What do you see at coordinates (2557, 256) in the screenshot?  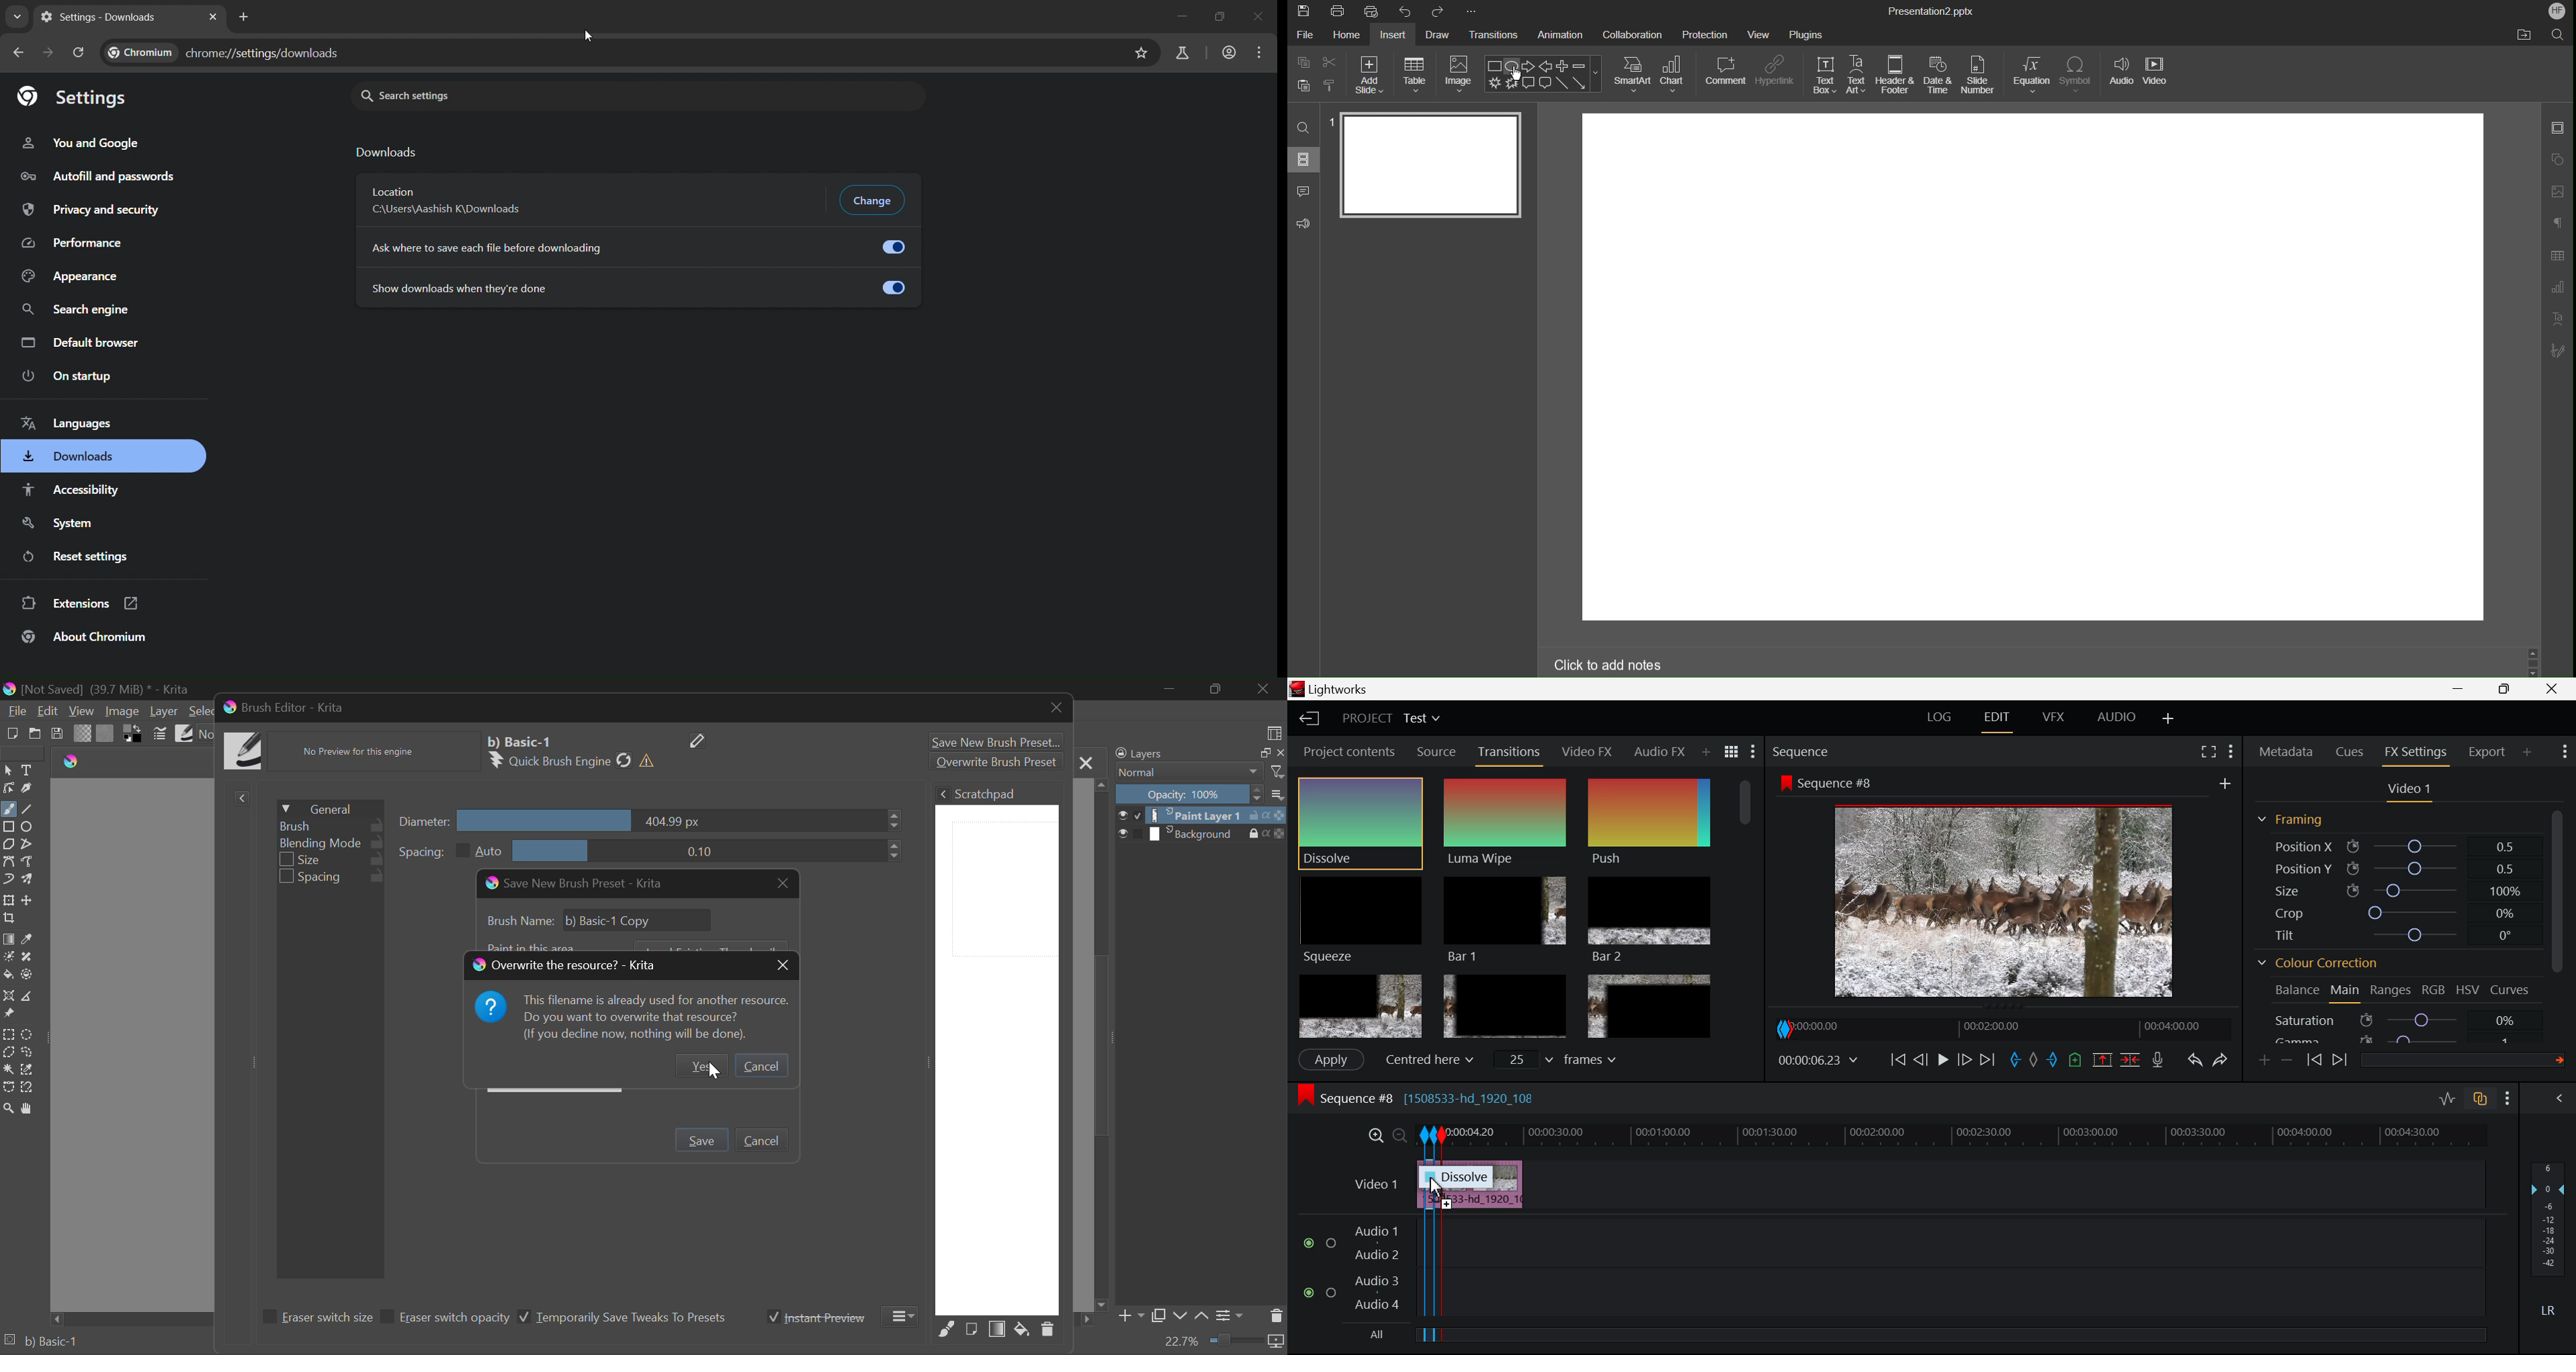 I see `Table Settings` at bounding box center [2557, 256].